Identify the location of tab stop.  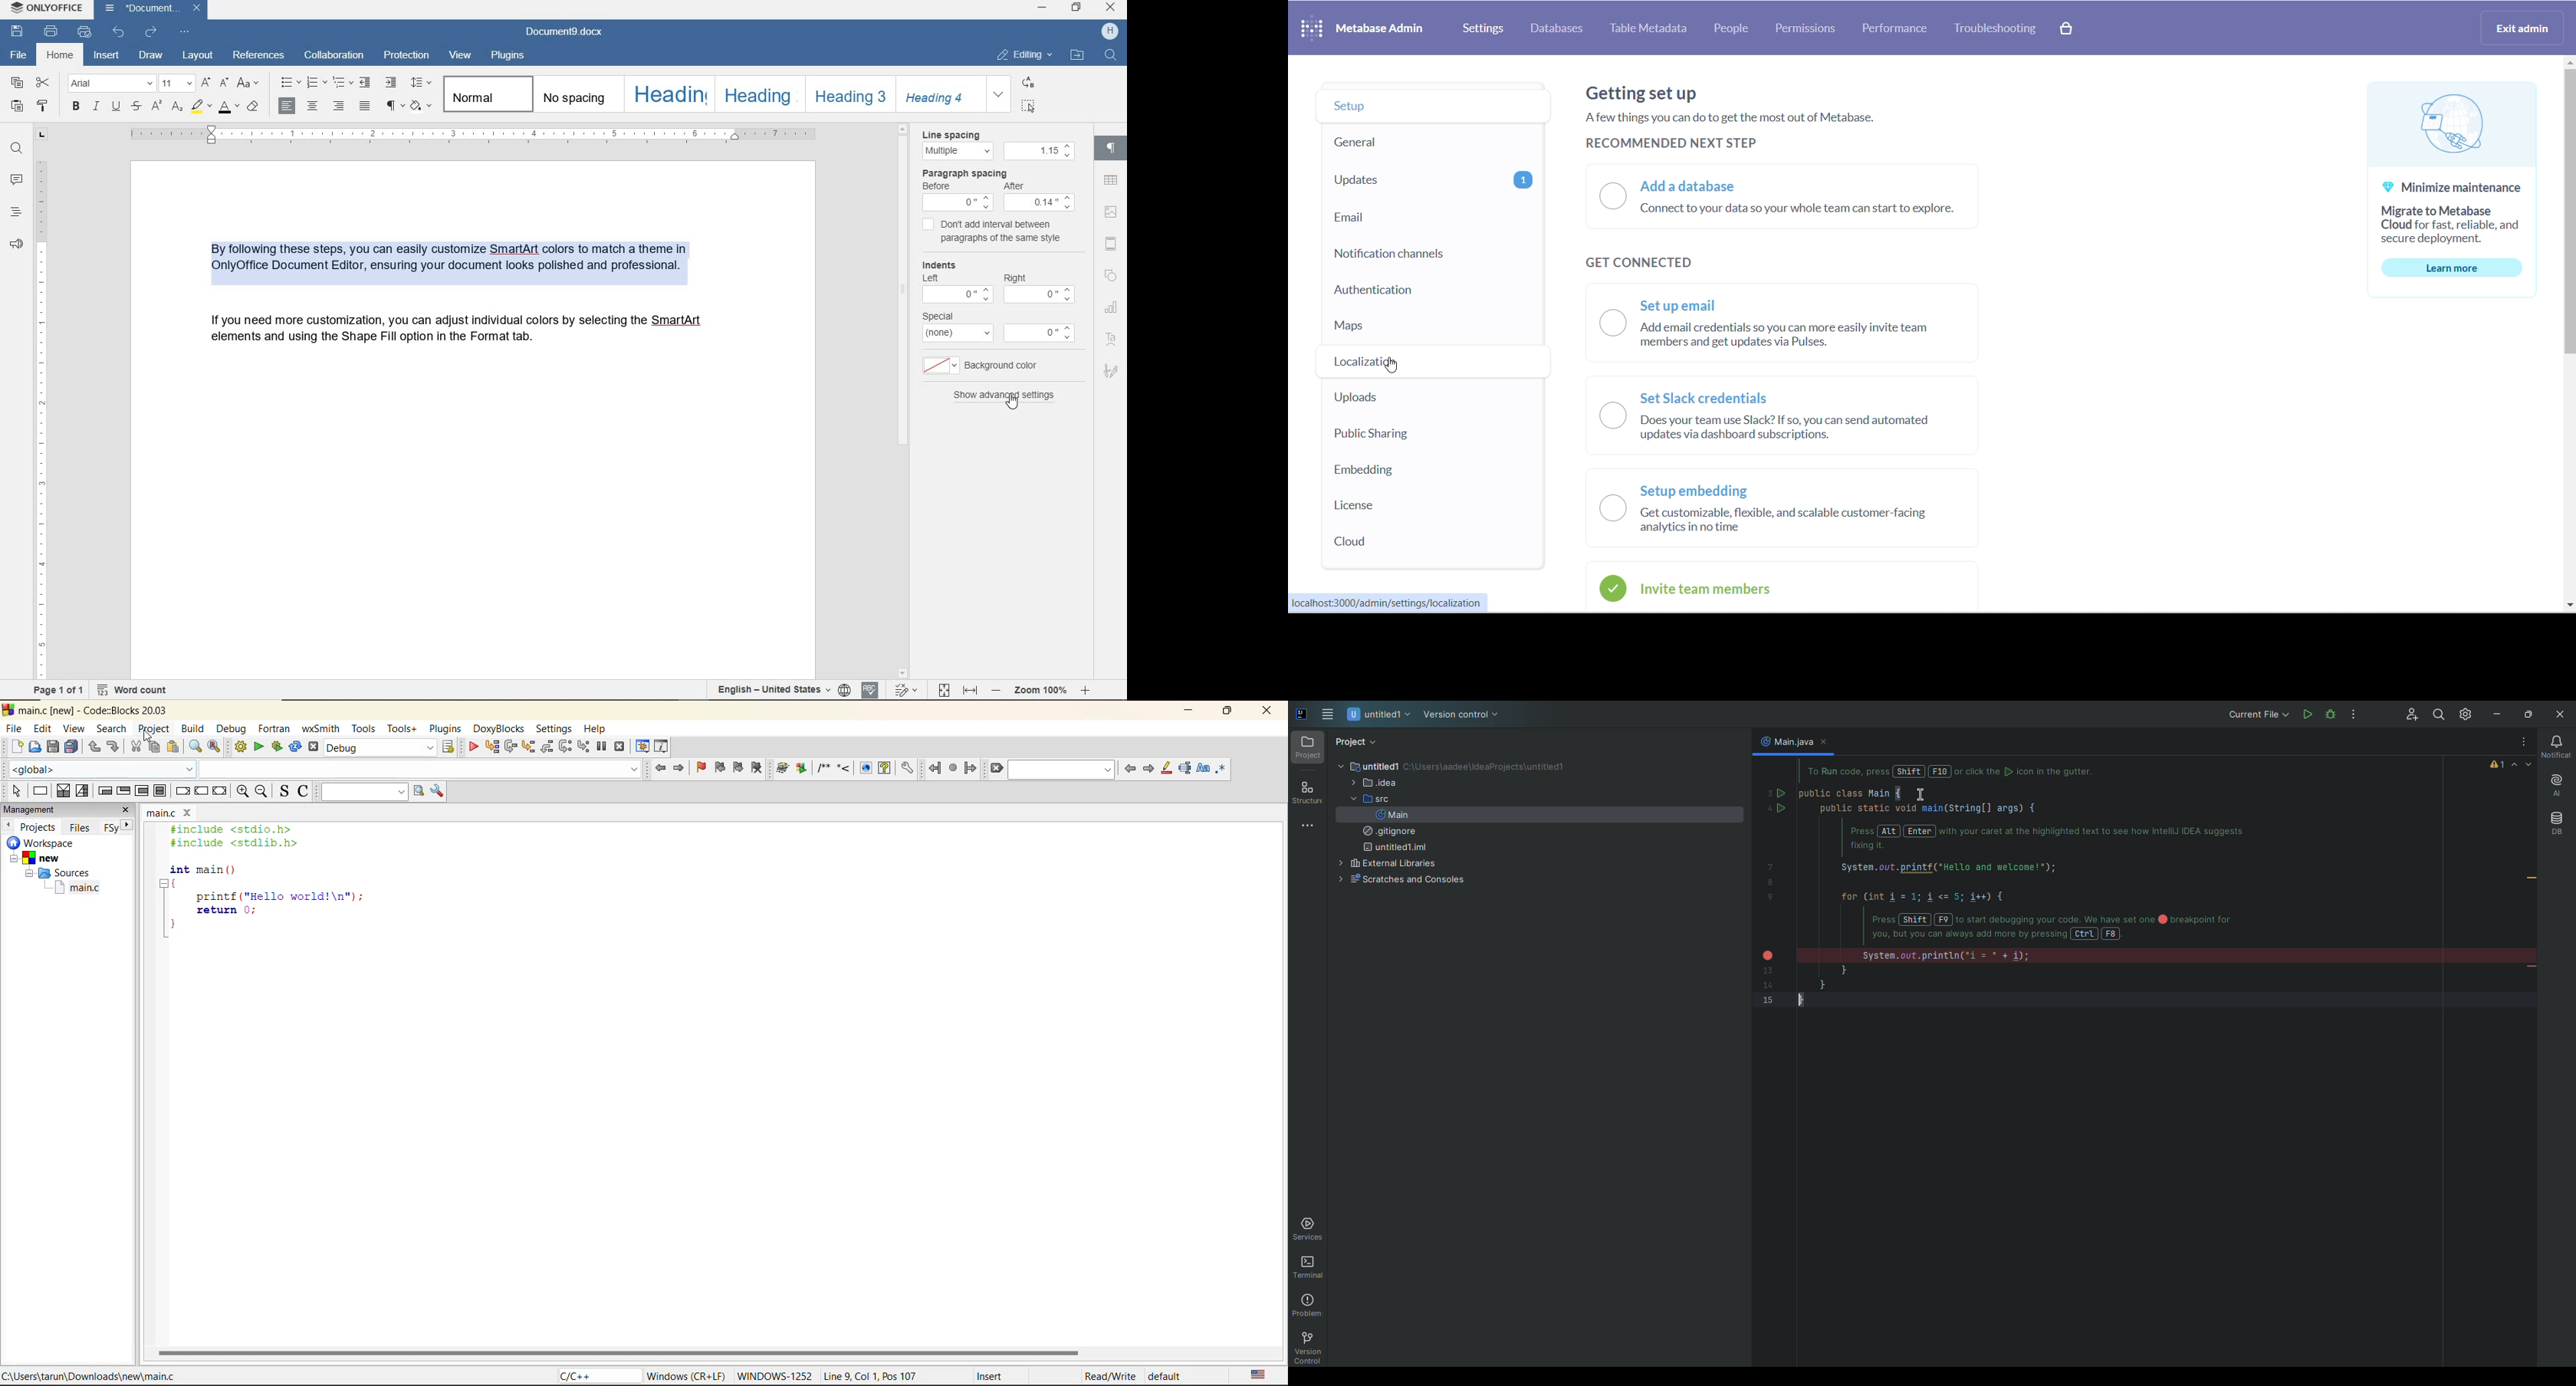
(42, 133).